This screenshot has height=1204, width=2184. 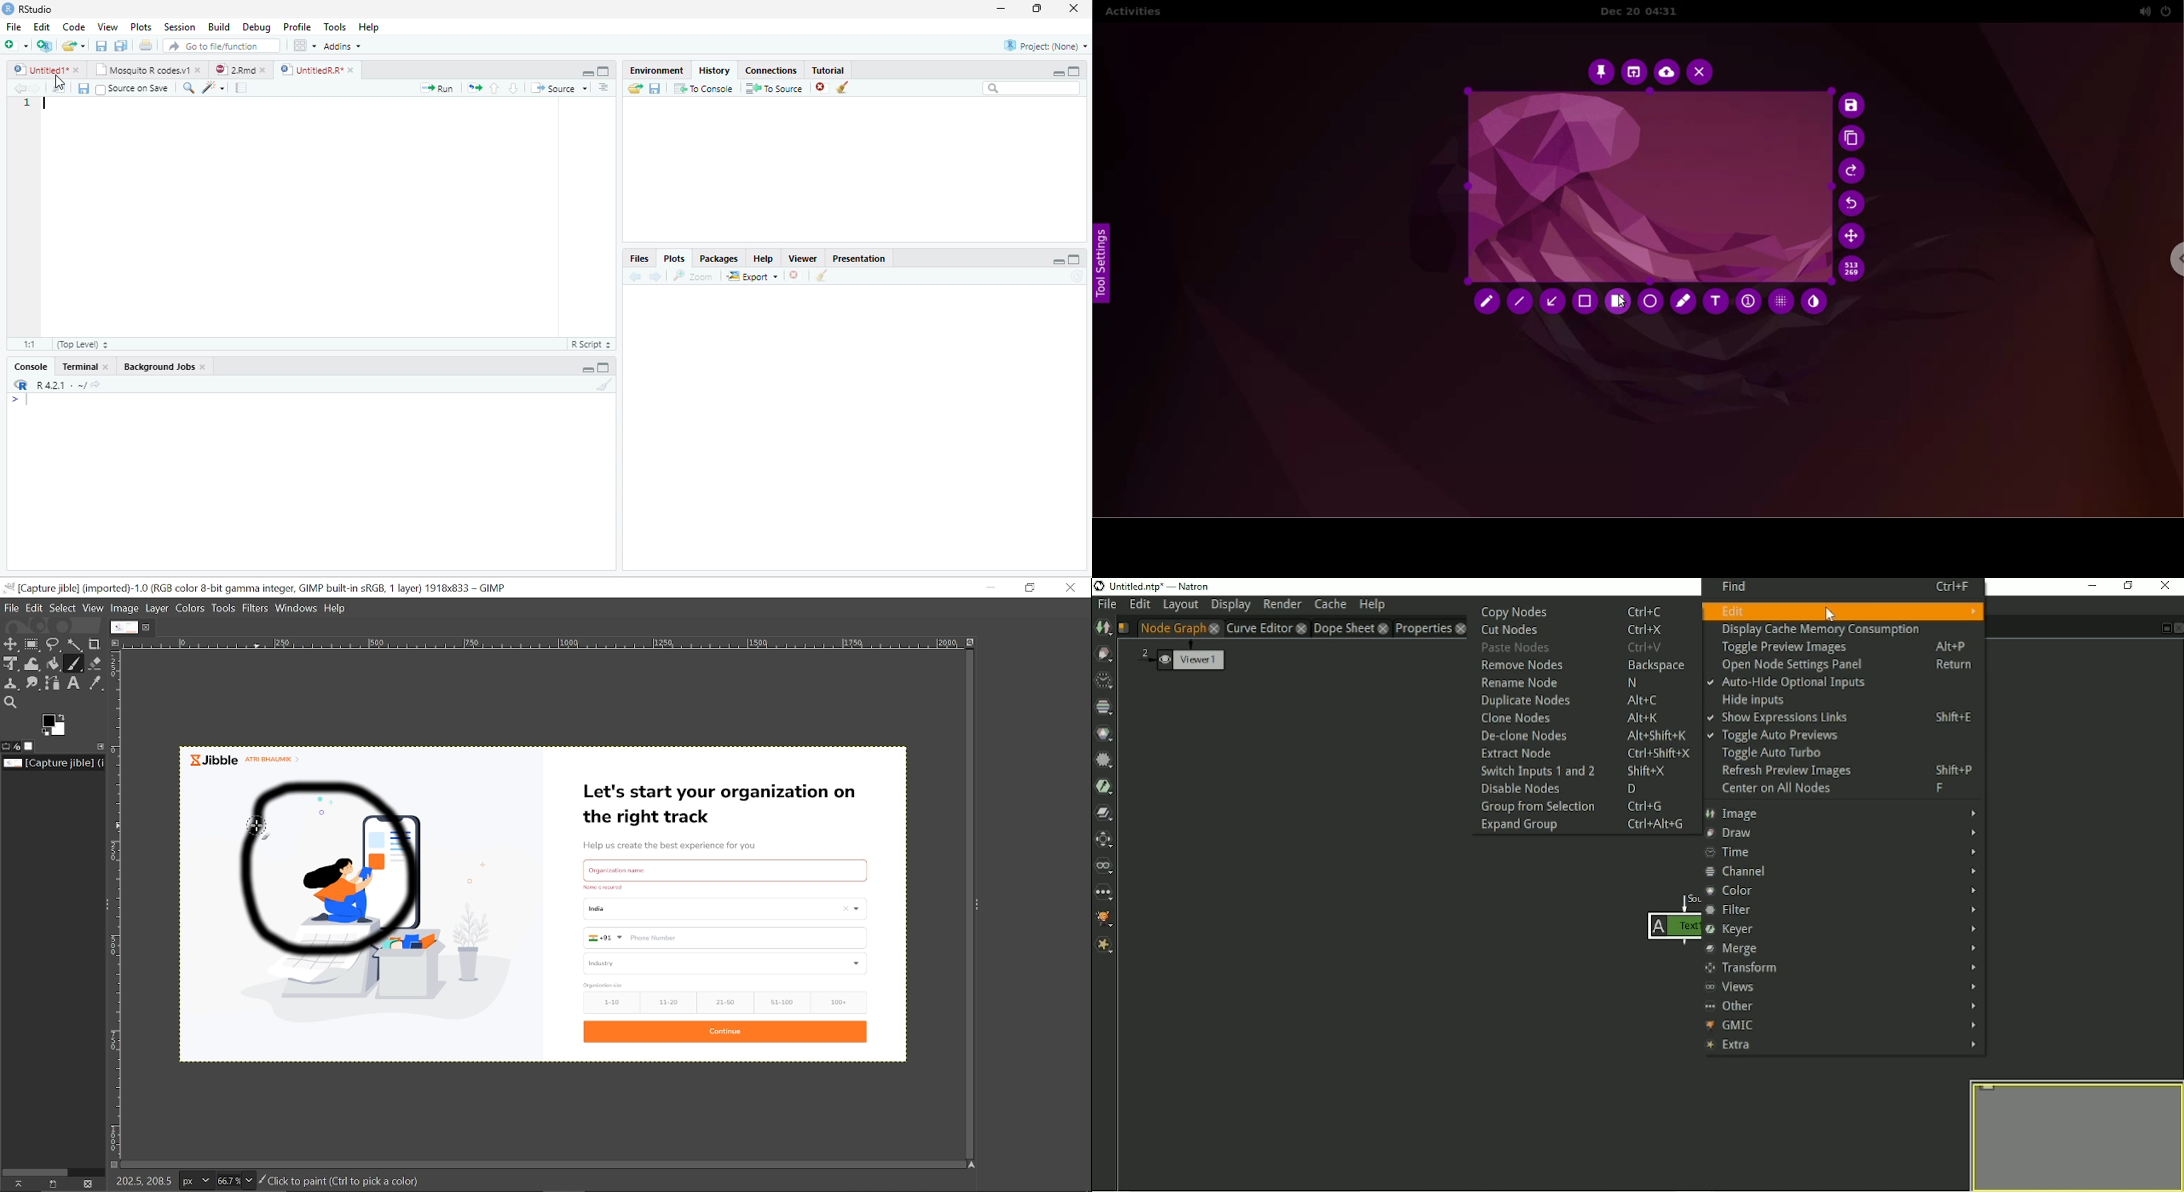 What do you see at coordinates (96, 645) in the screenshot?
I see `Crop tool` at bounding box center [96, 645].